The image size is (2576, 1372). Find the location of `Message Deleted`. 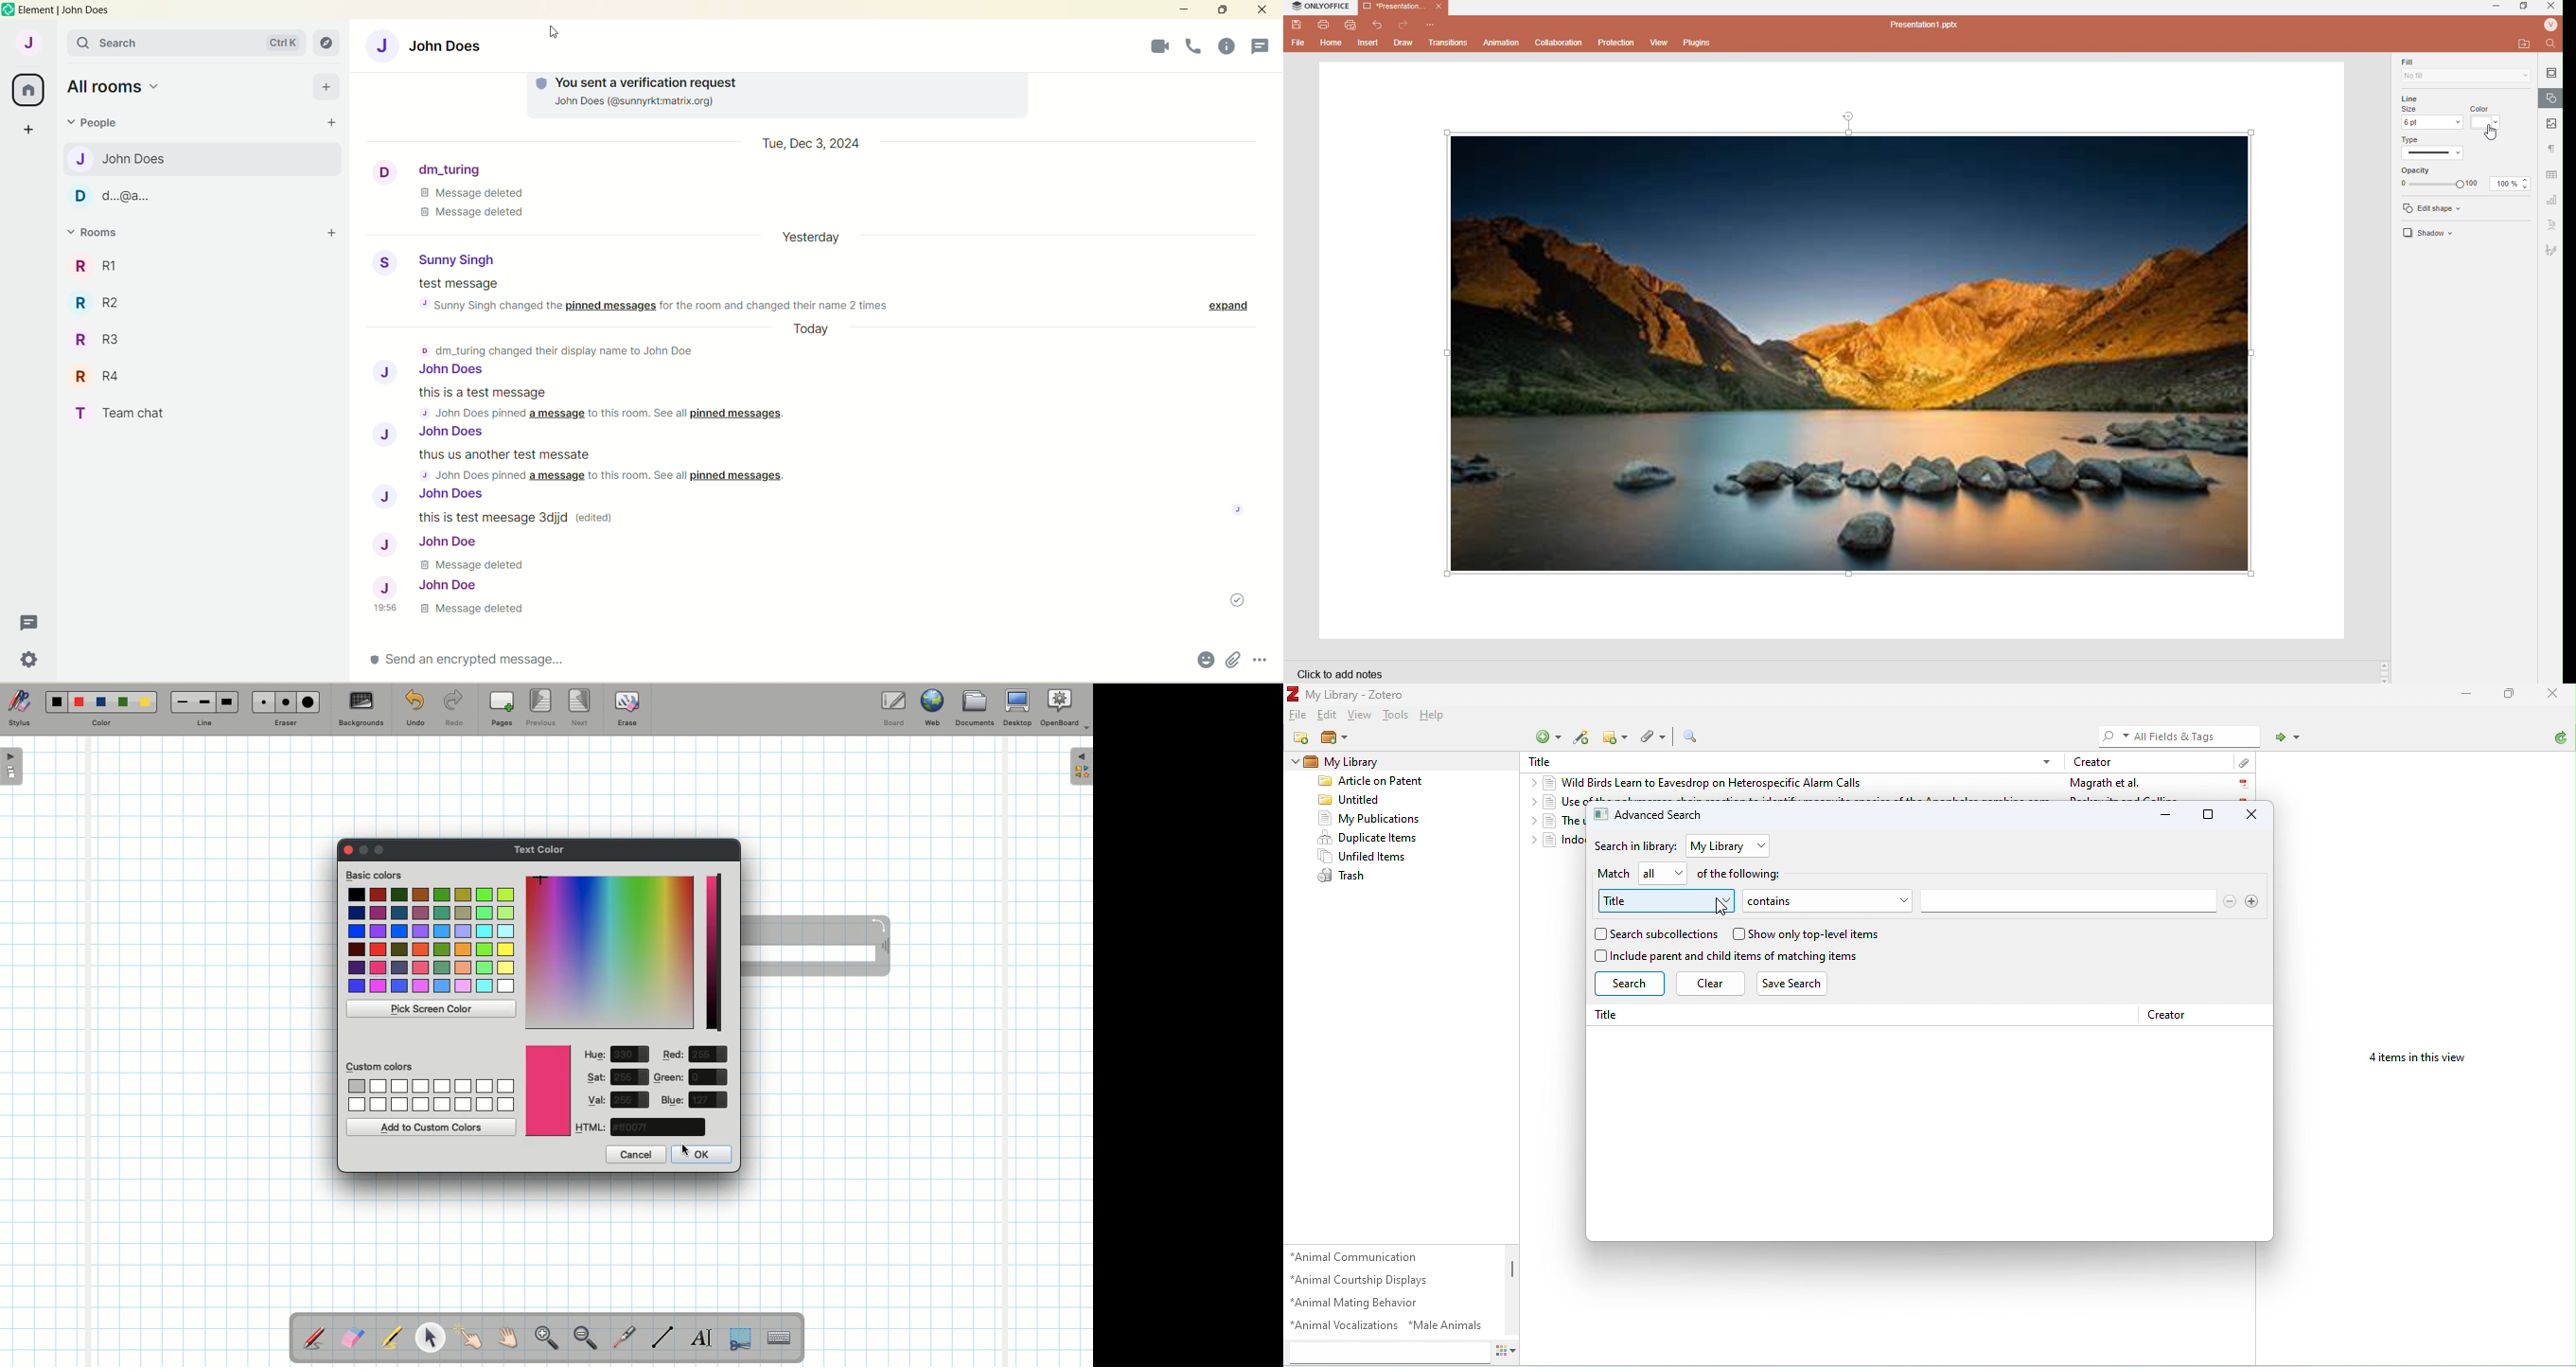

Message Deleted is located at coordinates (481, 205).